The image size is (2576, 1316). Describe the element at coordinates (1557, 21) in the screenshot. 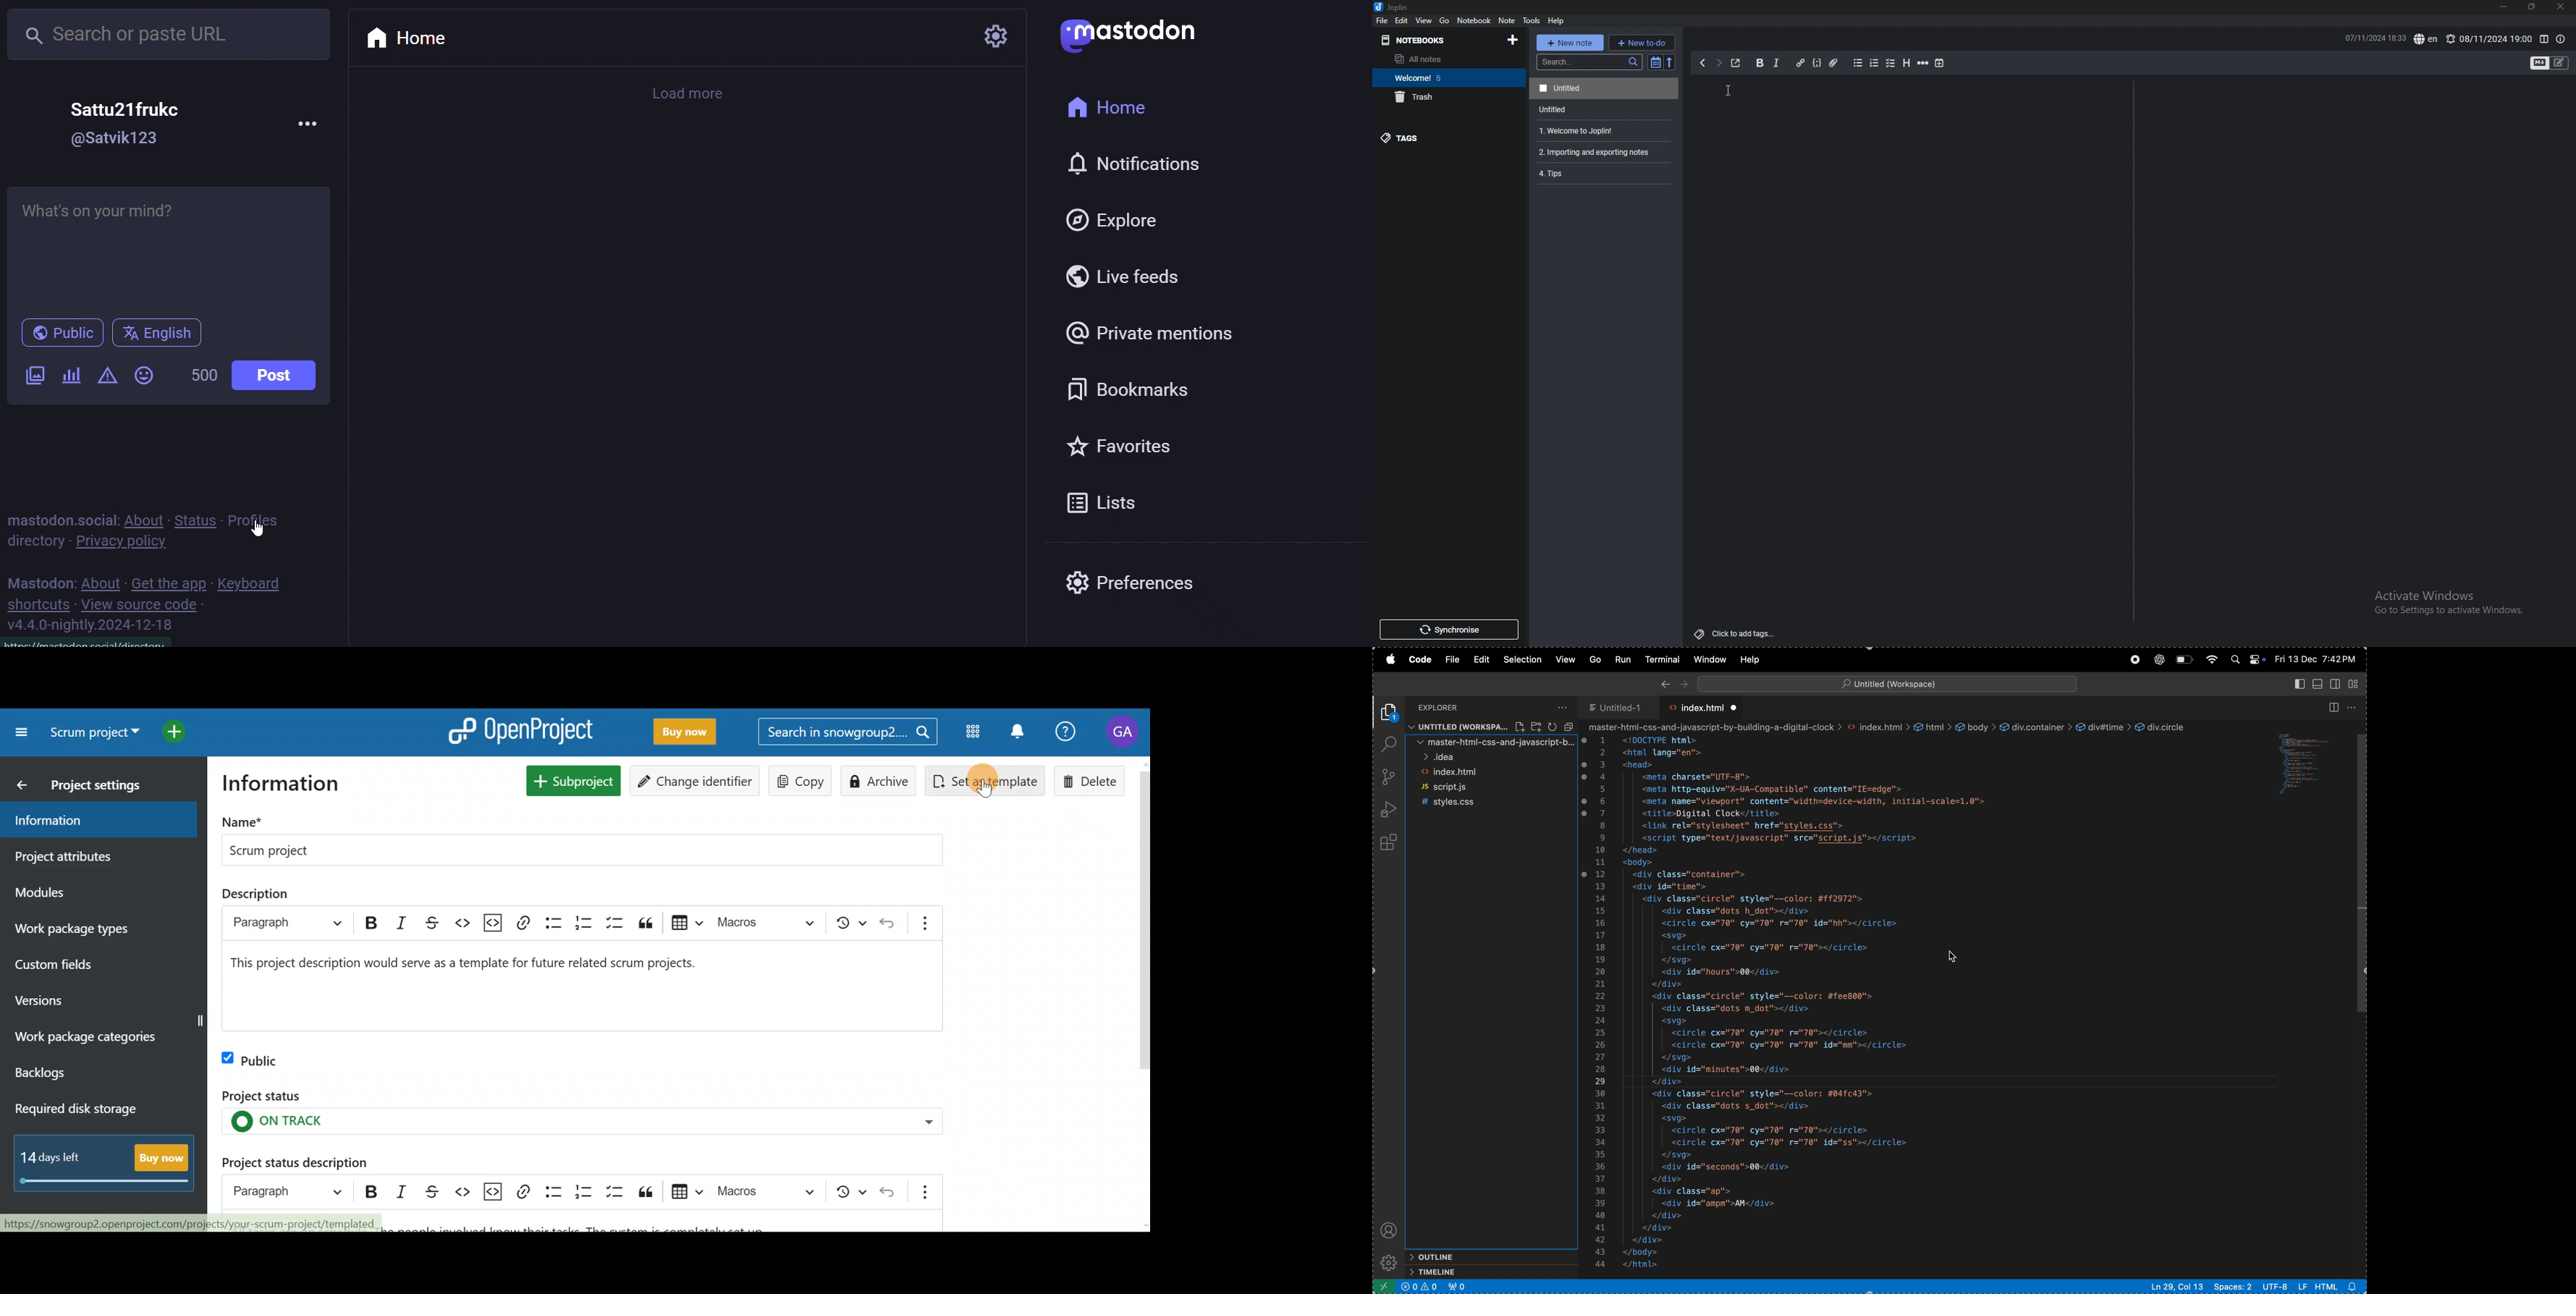

I see `help` at that location.